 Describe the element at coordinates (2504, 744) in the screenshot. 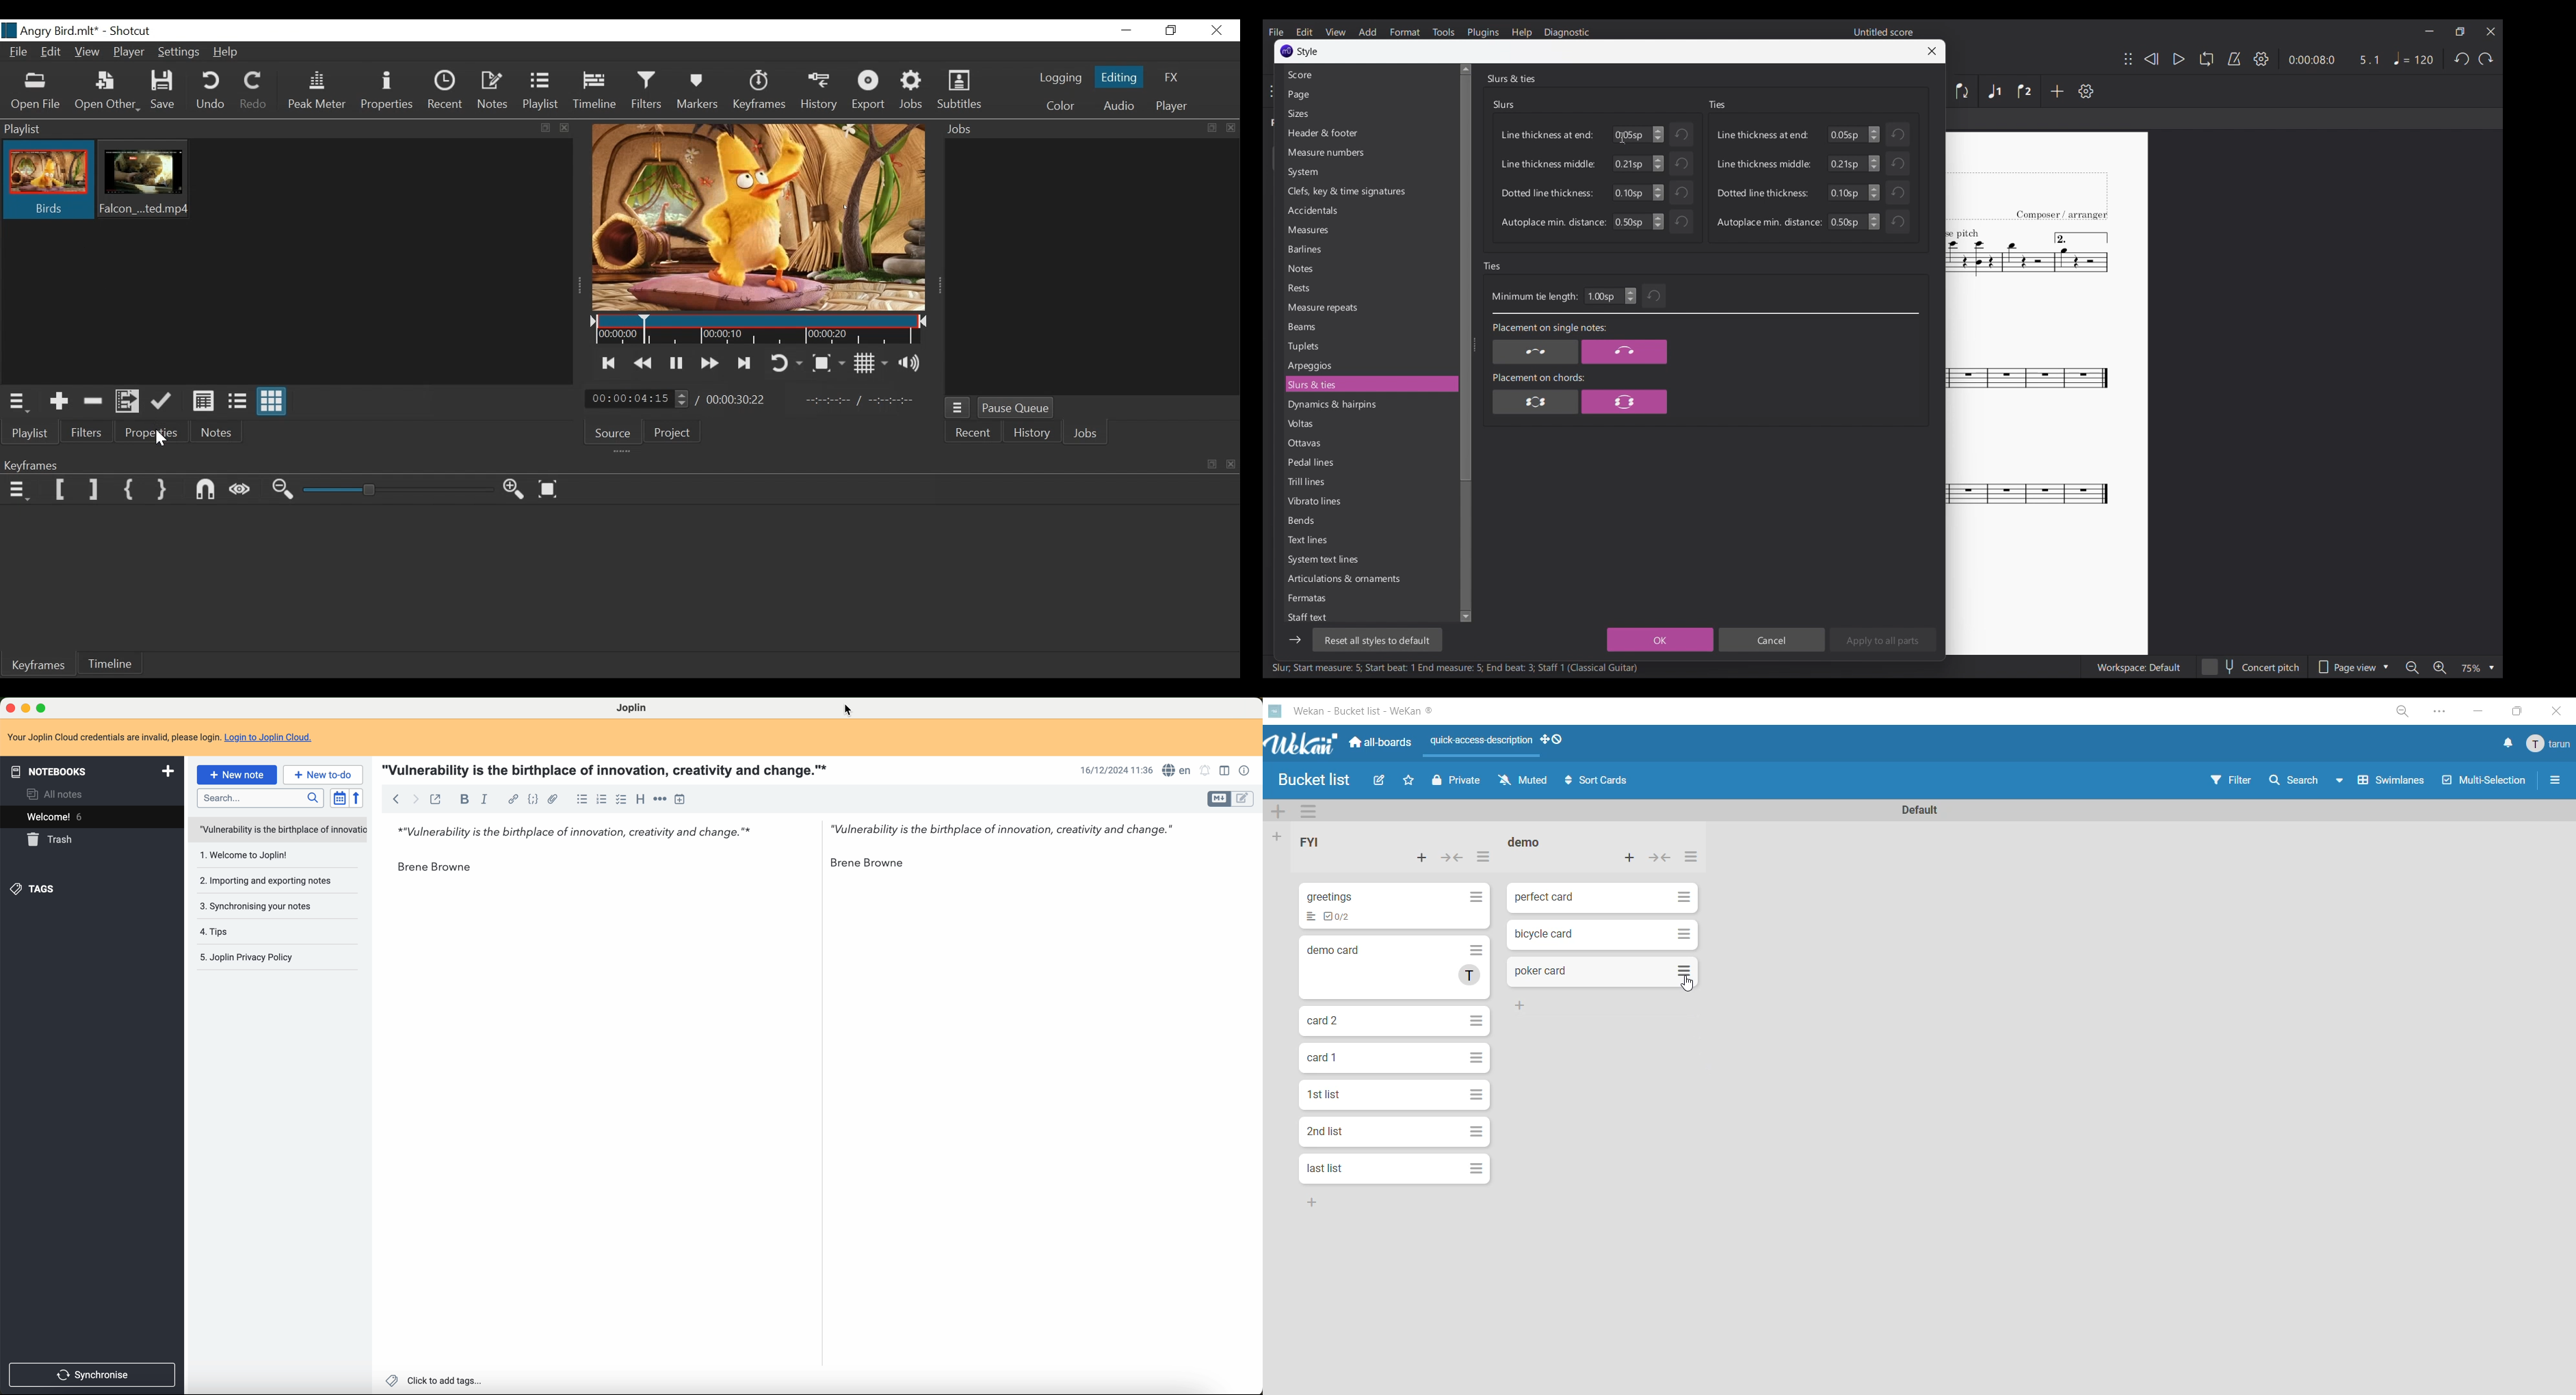

I see `notifications` at that location.